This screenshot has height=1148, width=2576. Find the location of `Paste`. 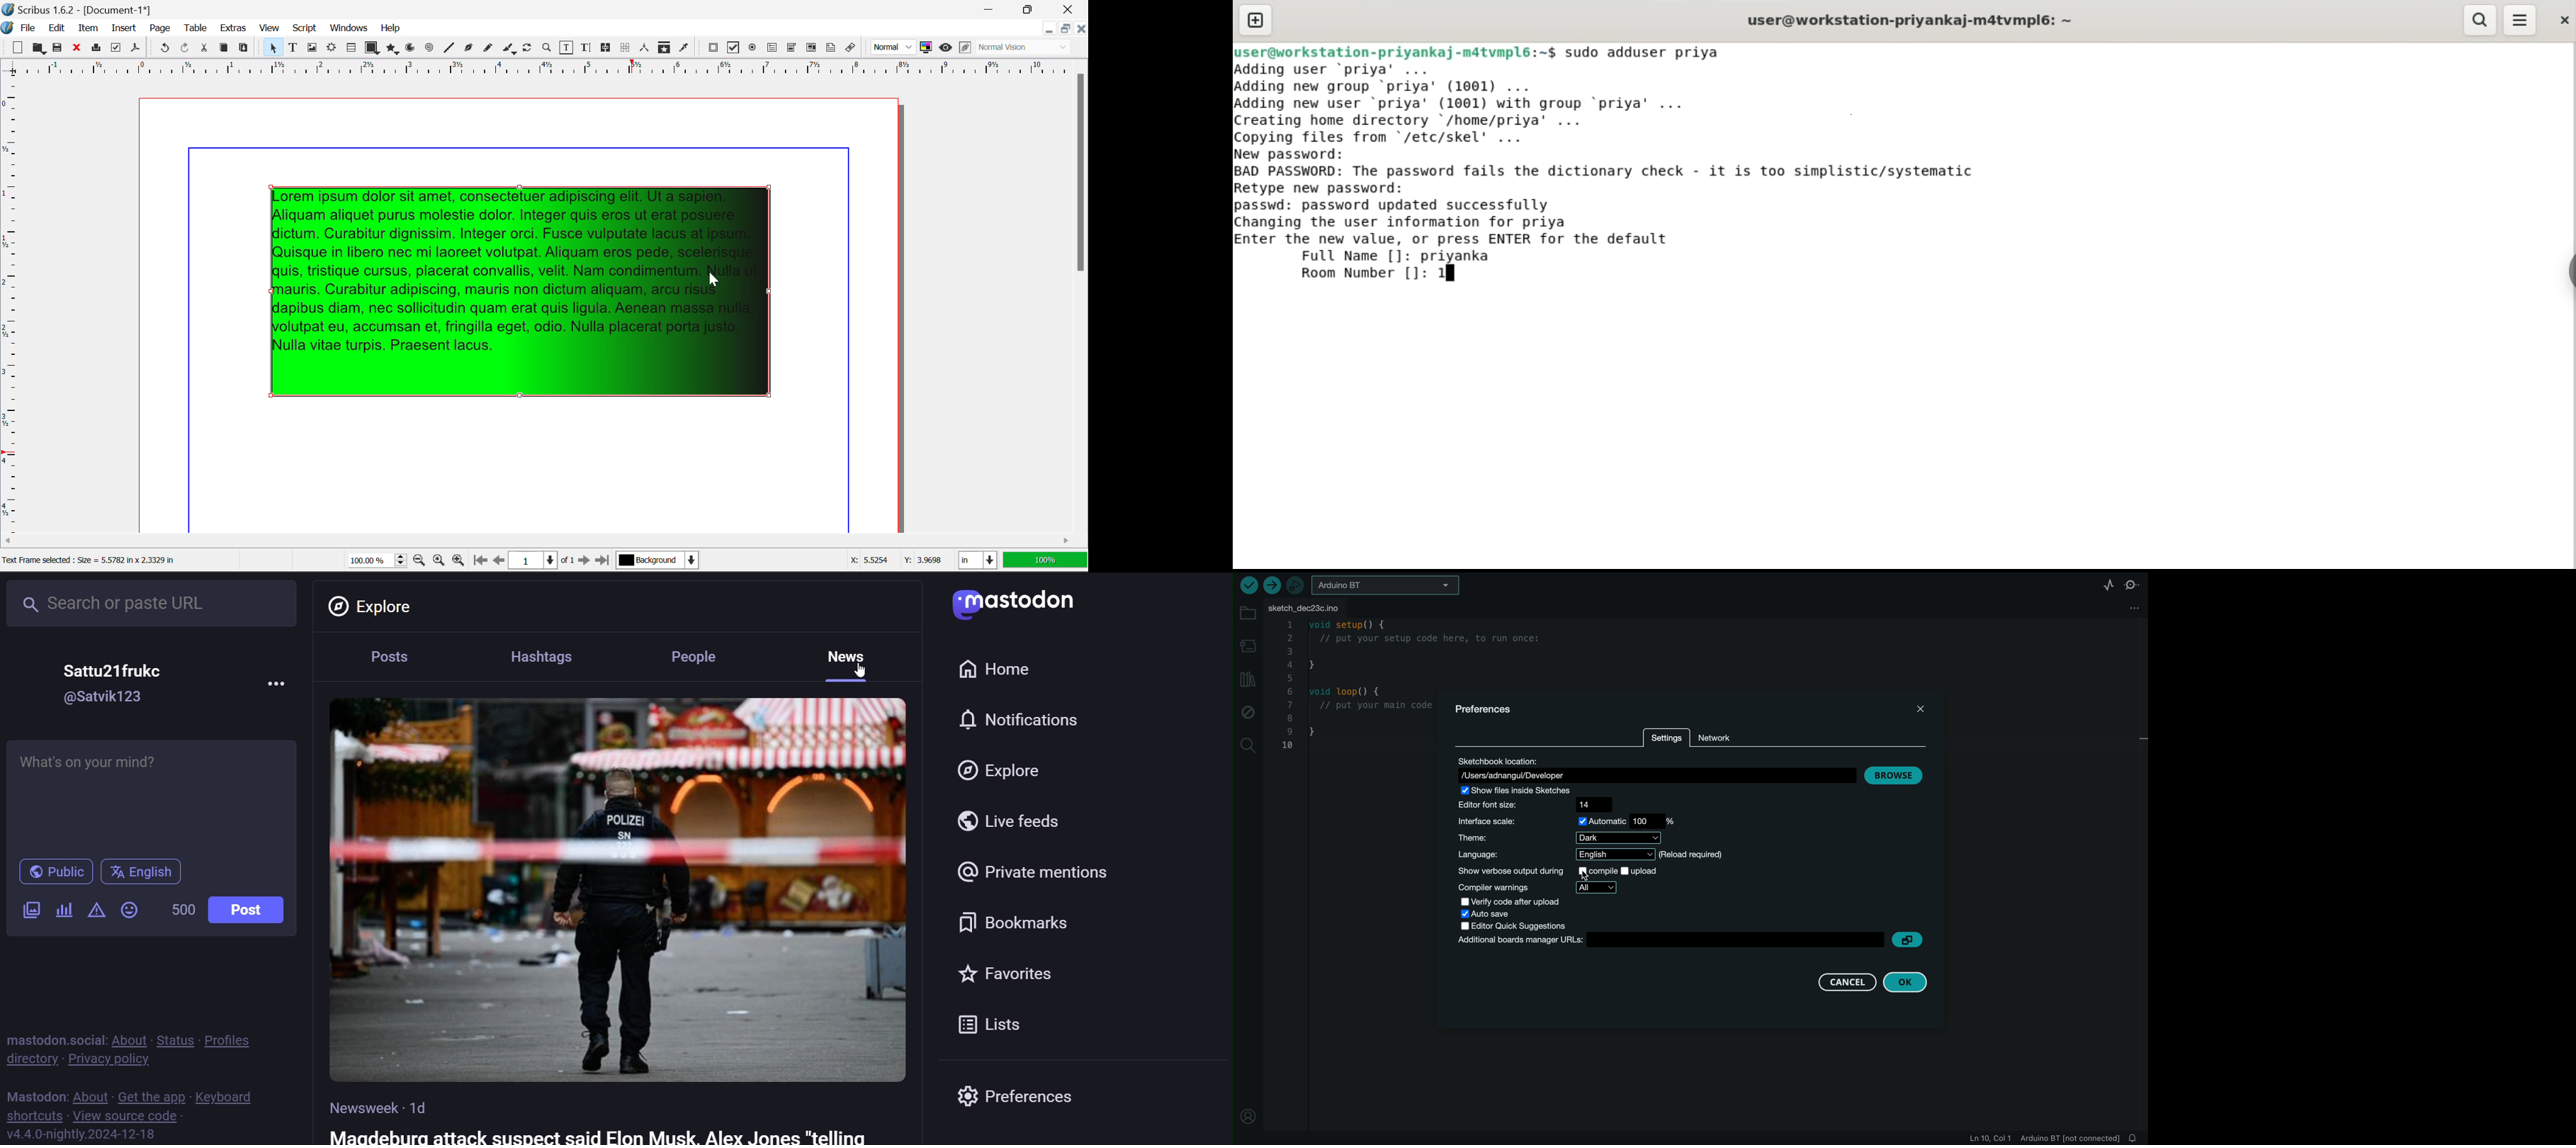

Paste is located at coordinates (244, 48).